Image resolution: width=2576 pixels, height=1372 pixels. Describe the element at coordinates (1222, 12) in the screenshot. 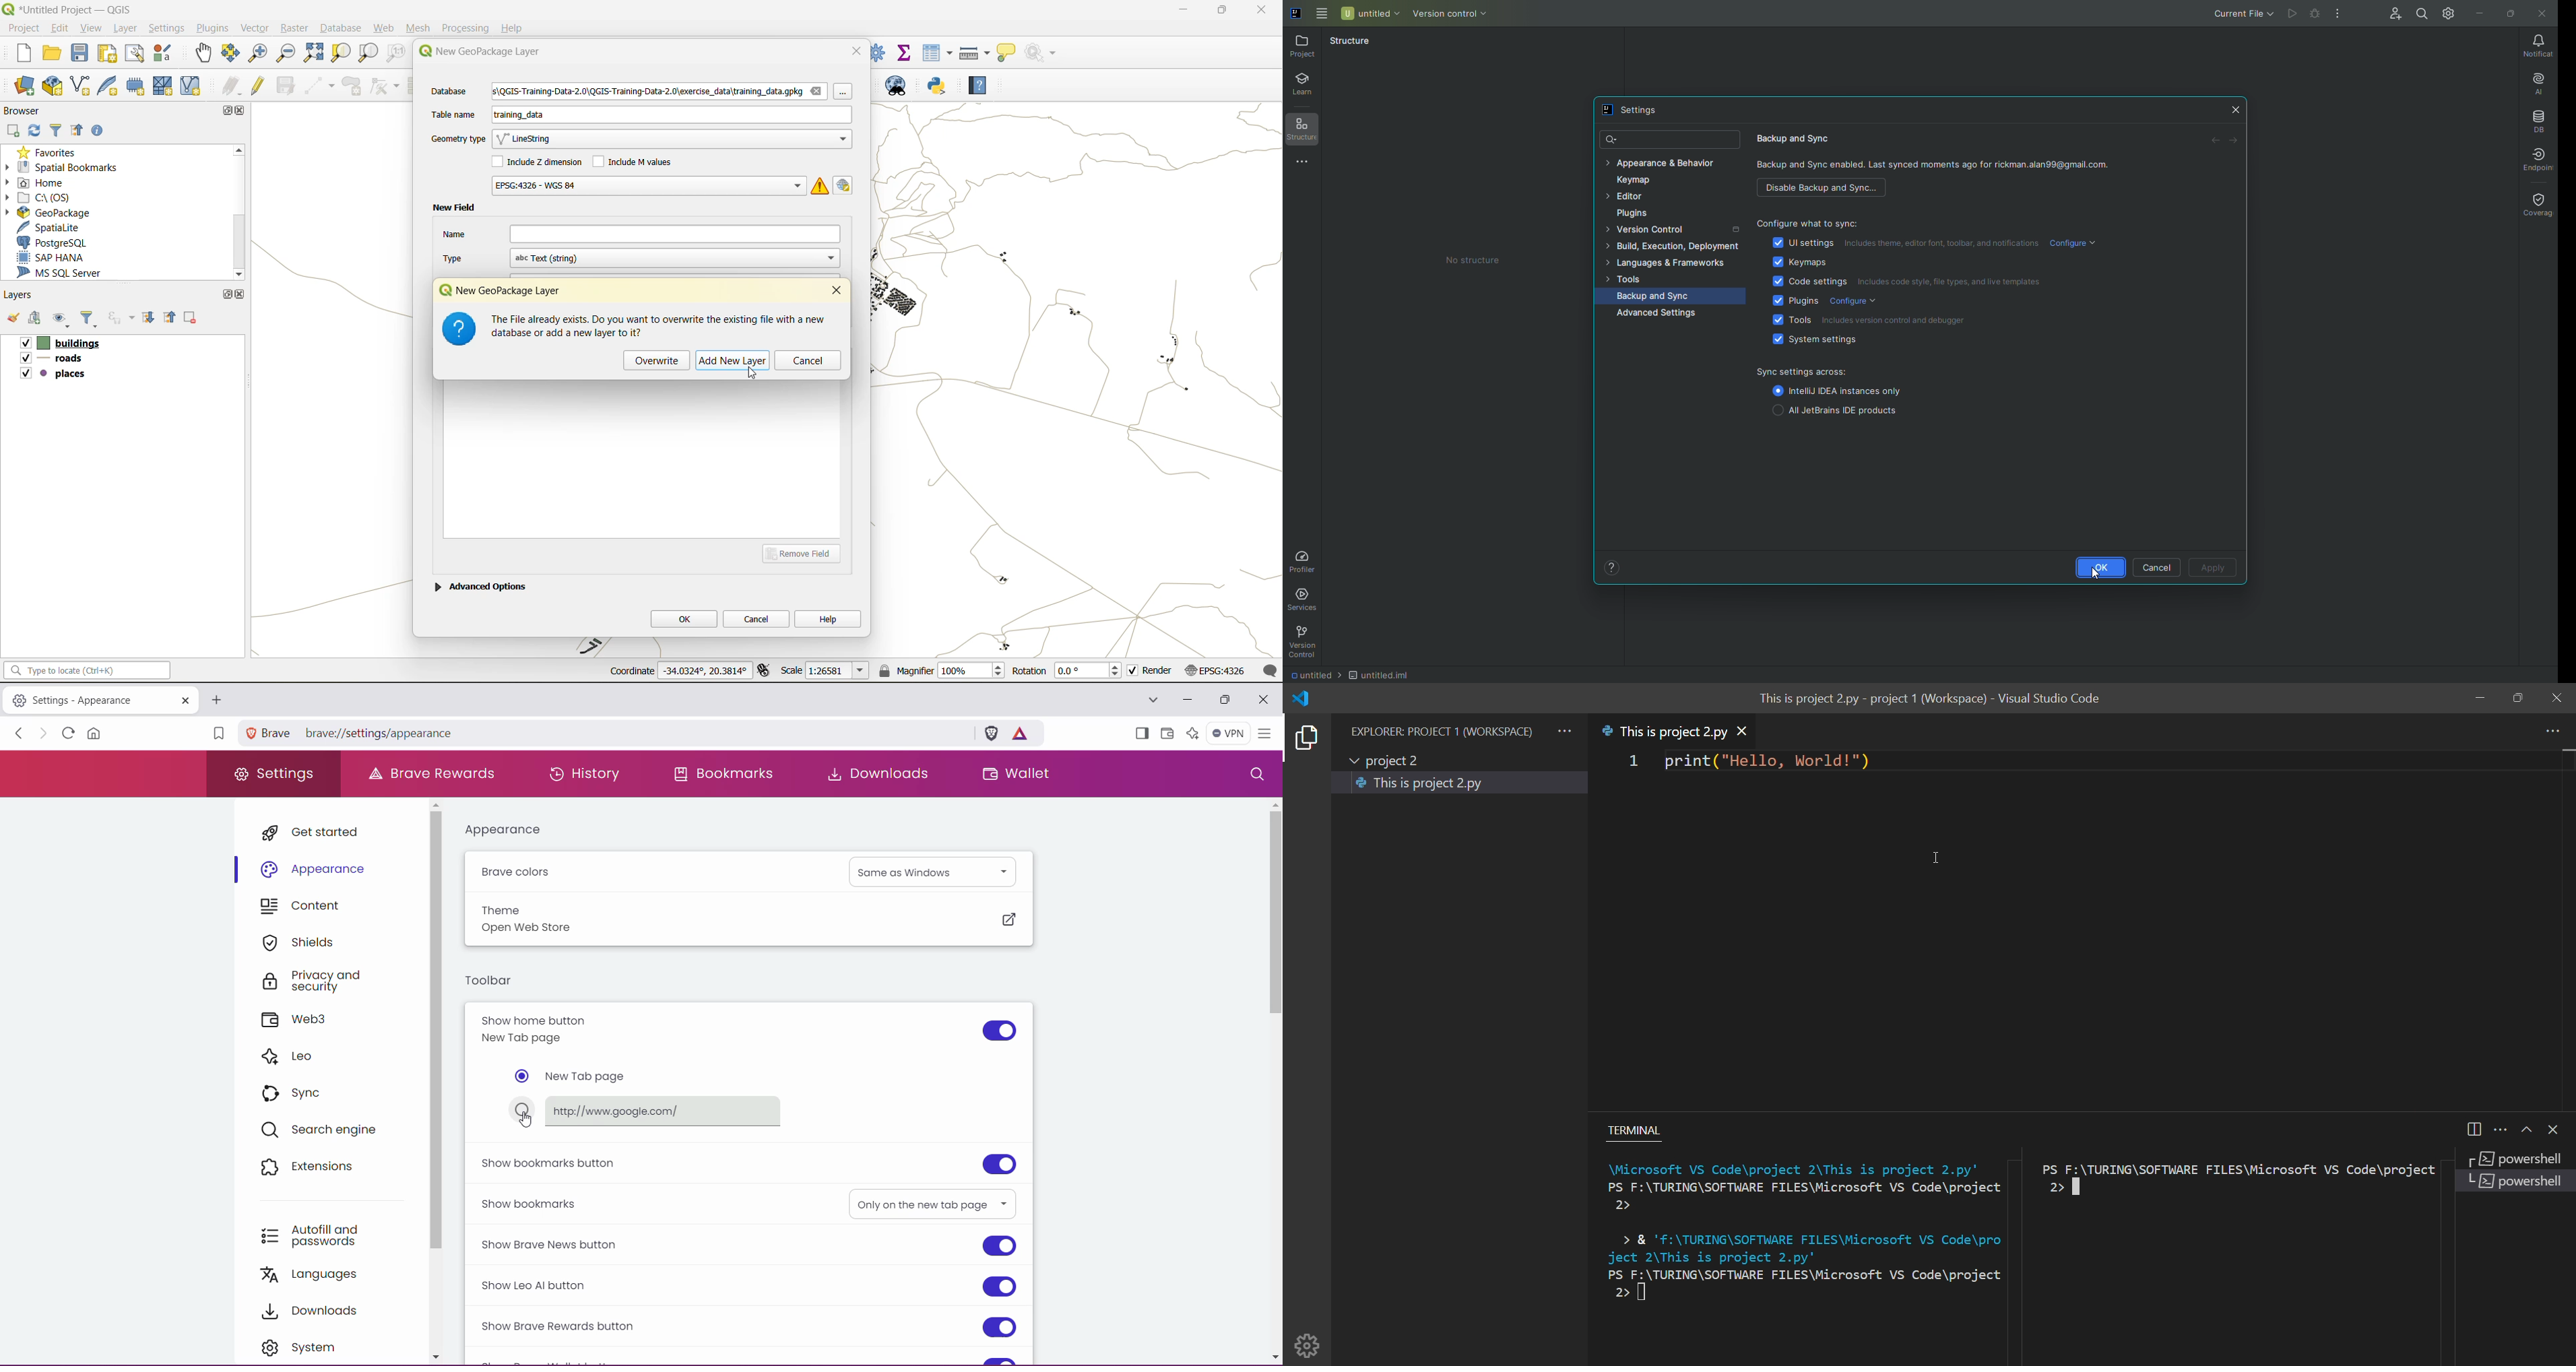

I see `maximize` at that location.